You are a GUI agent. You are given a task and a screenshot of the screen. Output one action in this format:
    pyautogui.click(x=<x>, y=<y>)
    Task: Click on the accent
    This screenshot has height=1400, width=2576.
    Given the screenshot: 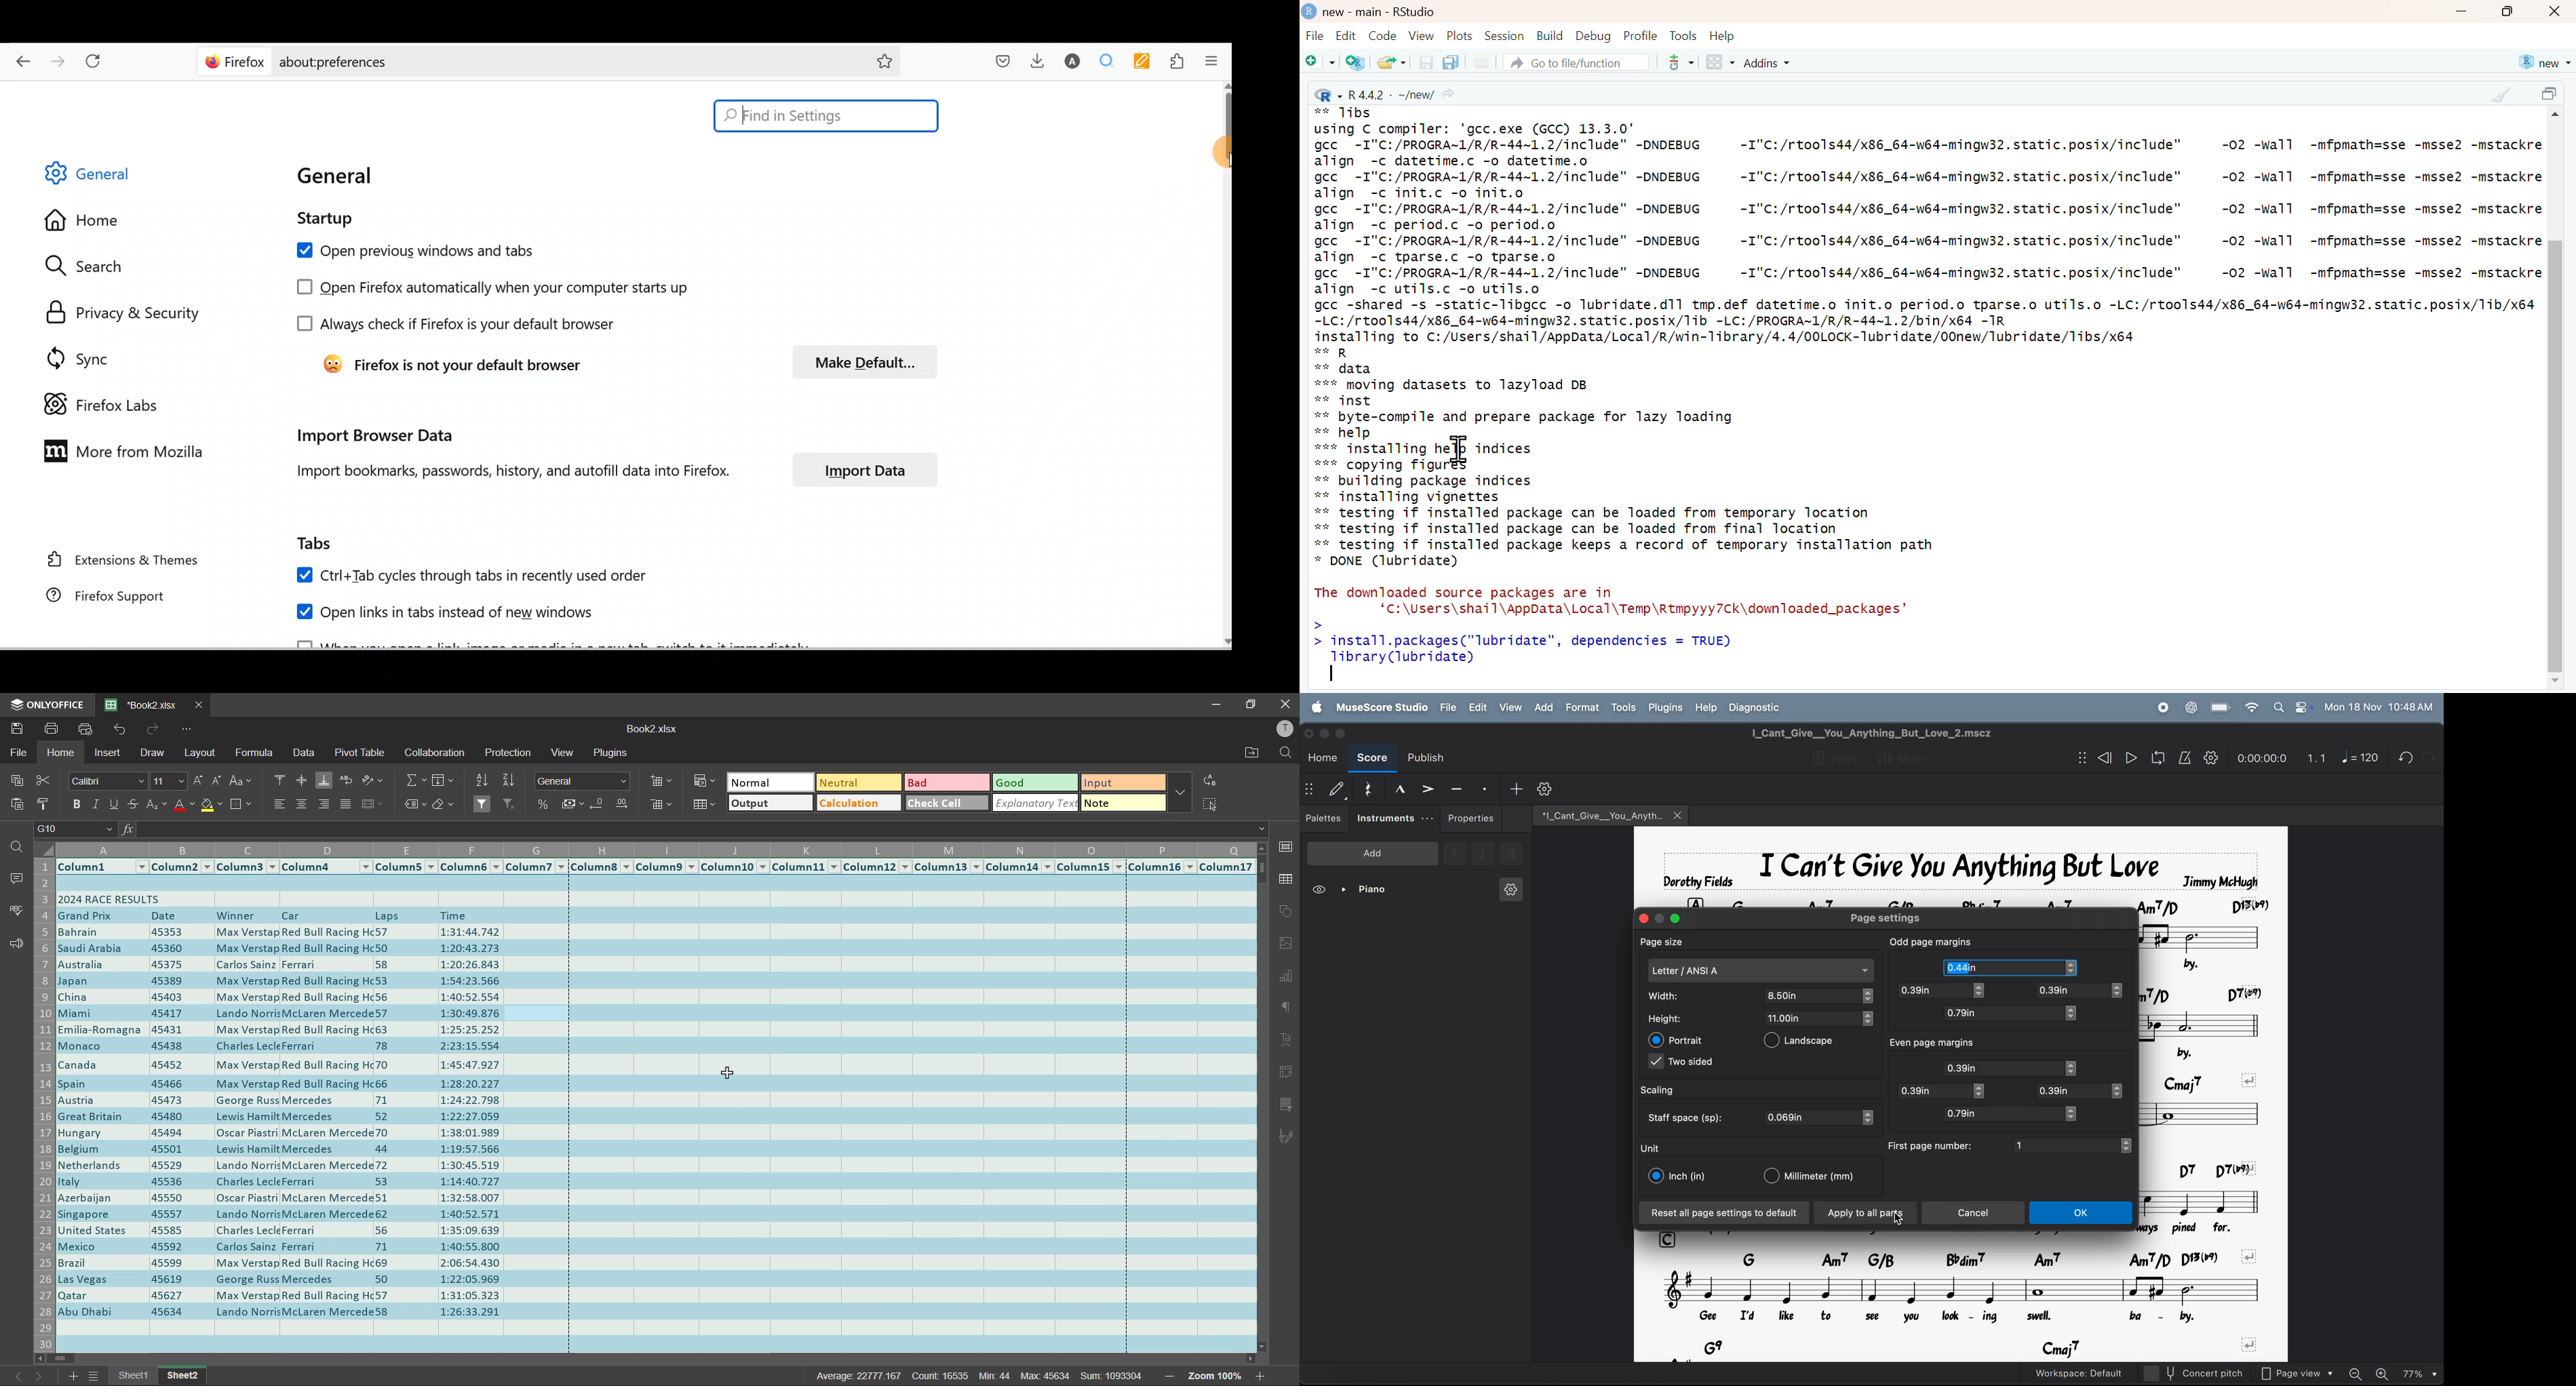 What is the action you would take?
    pyautogui.click(x=1427, y=788)
    